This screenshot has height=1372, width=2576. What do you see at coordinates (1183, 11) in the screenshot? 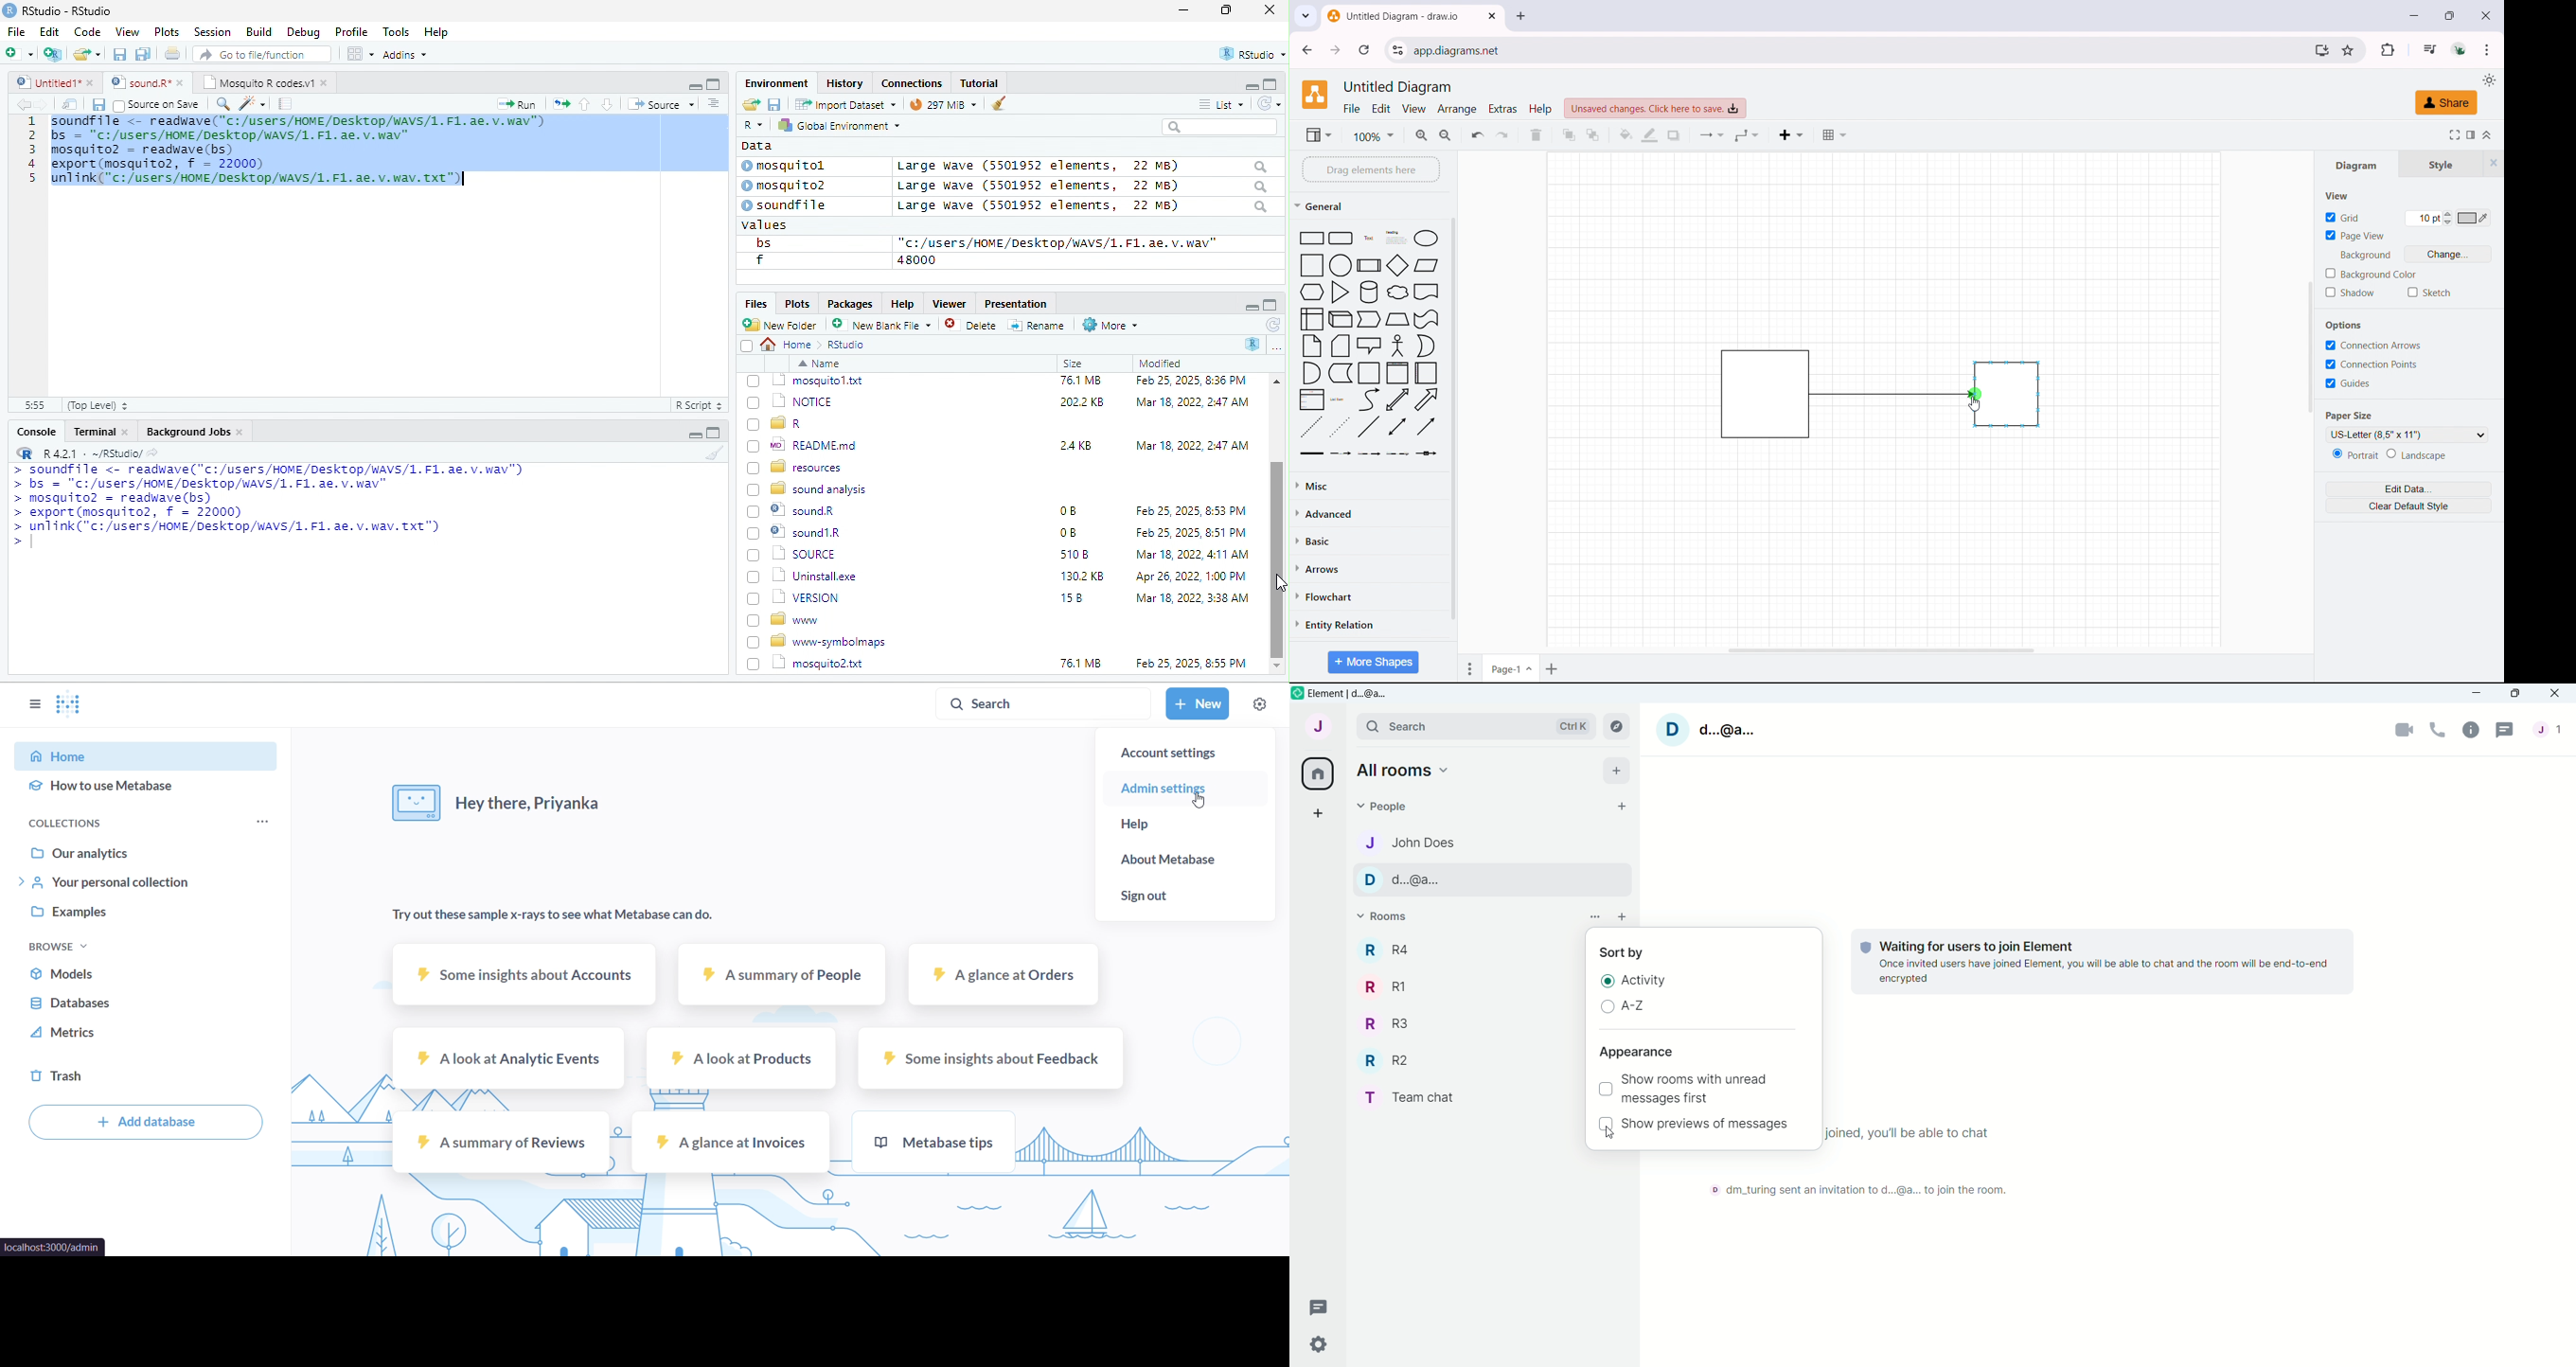
I see `minimize` at bounding box center [1183, 11].